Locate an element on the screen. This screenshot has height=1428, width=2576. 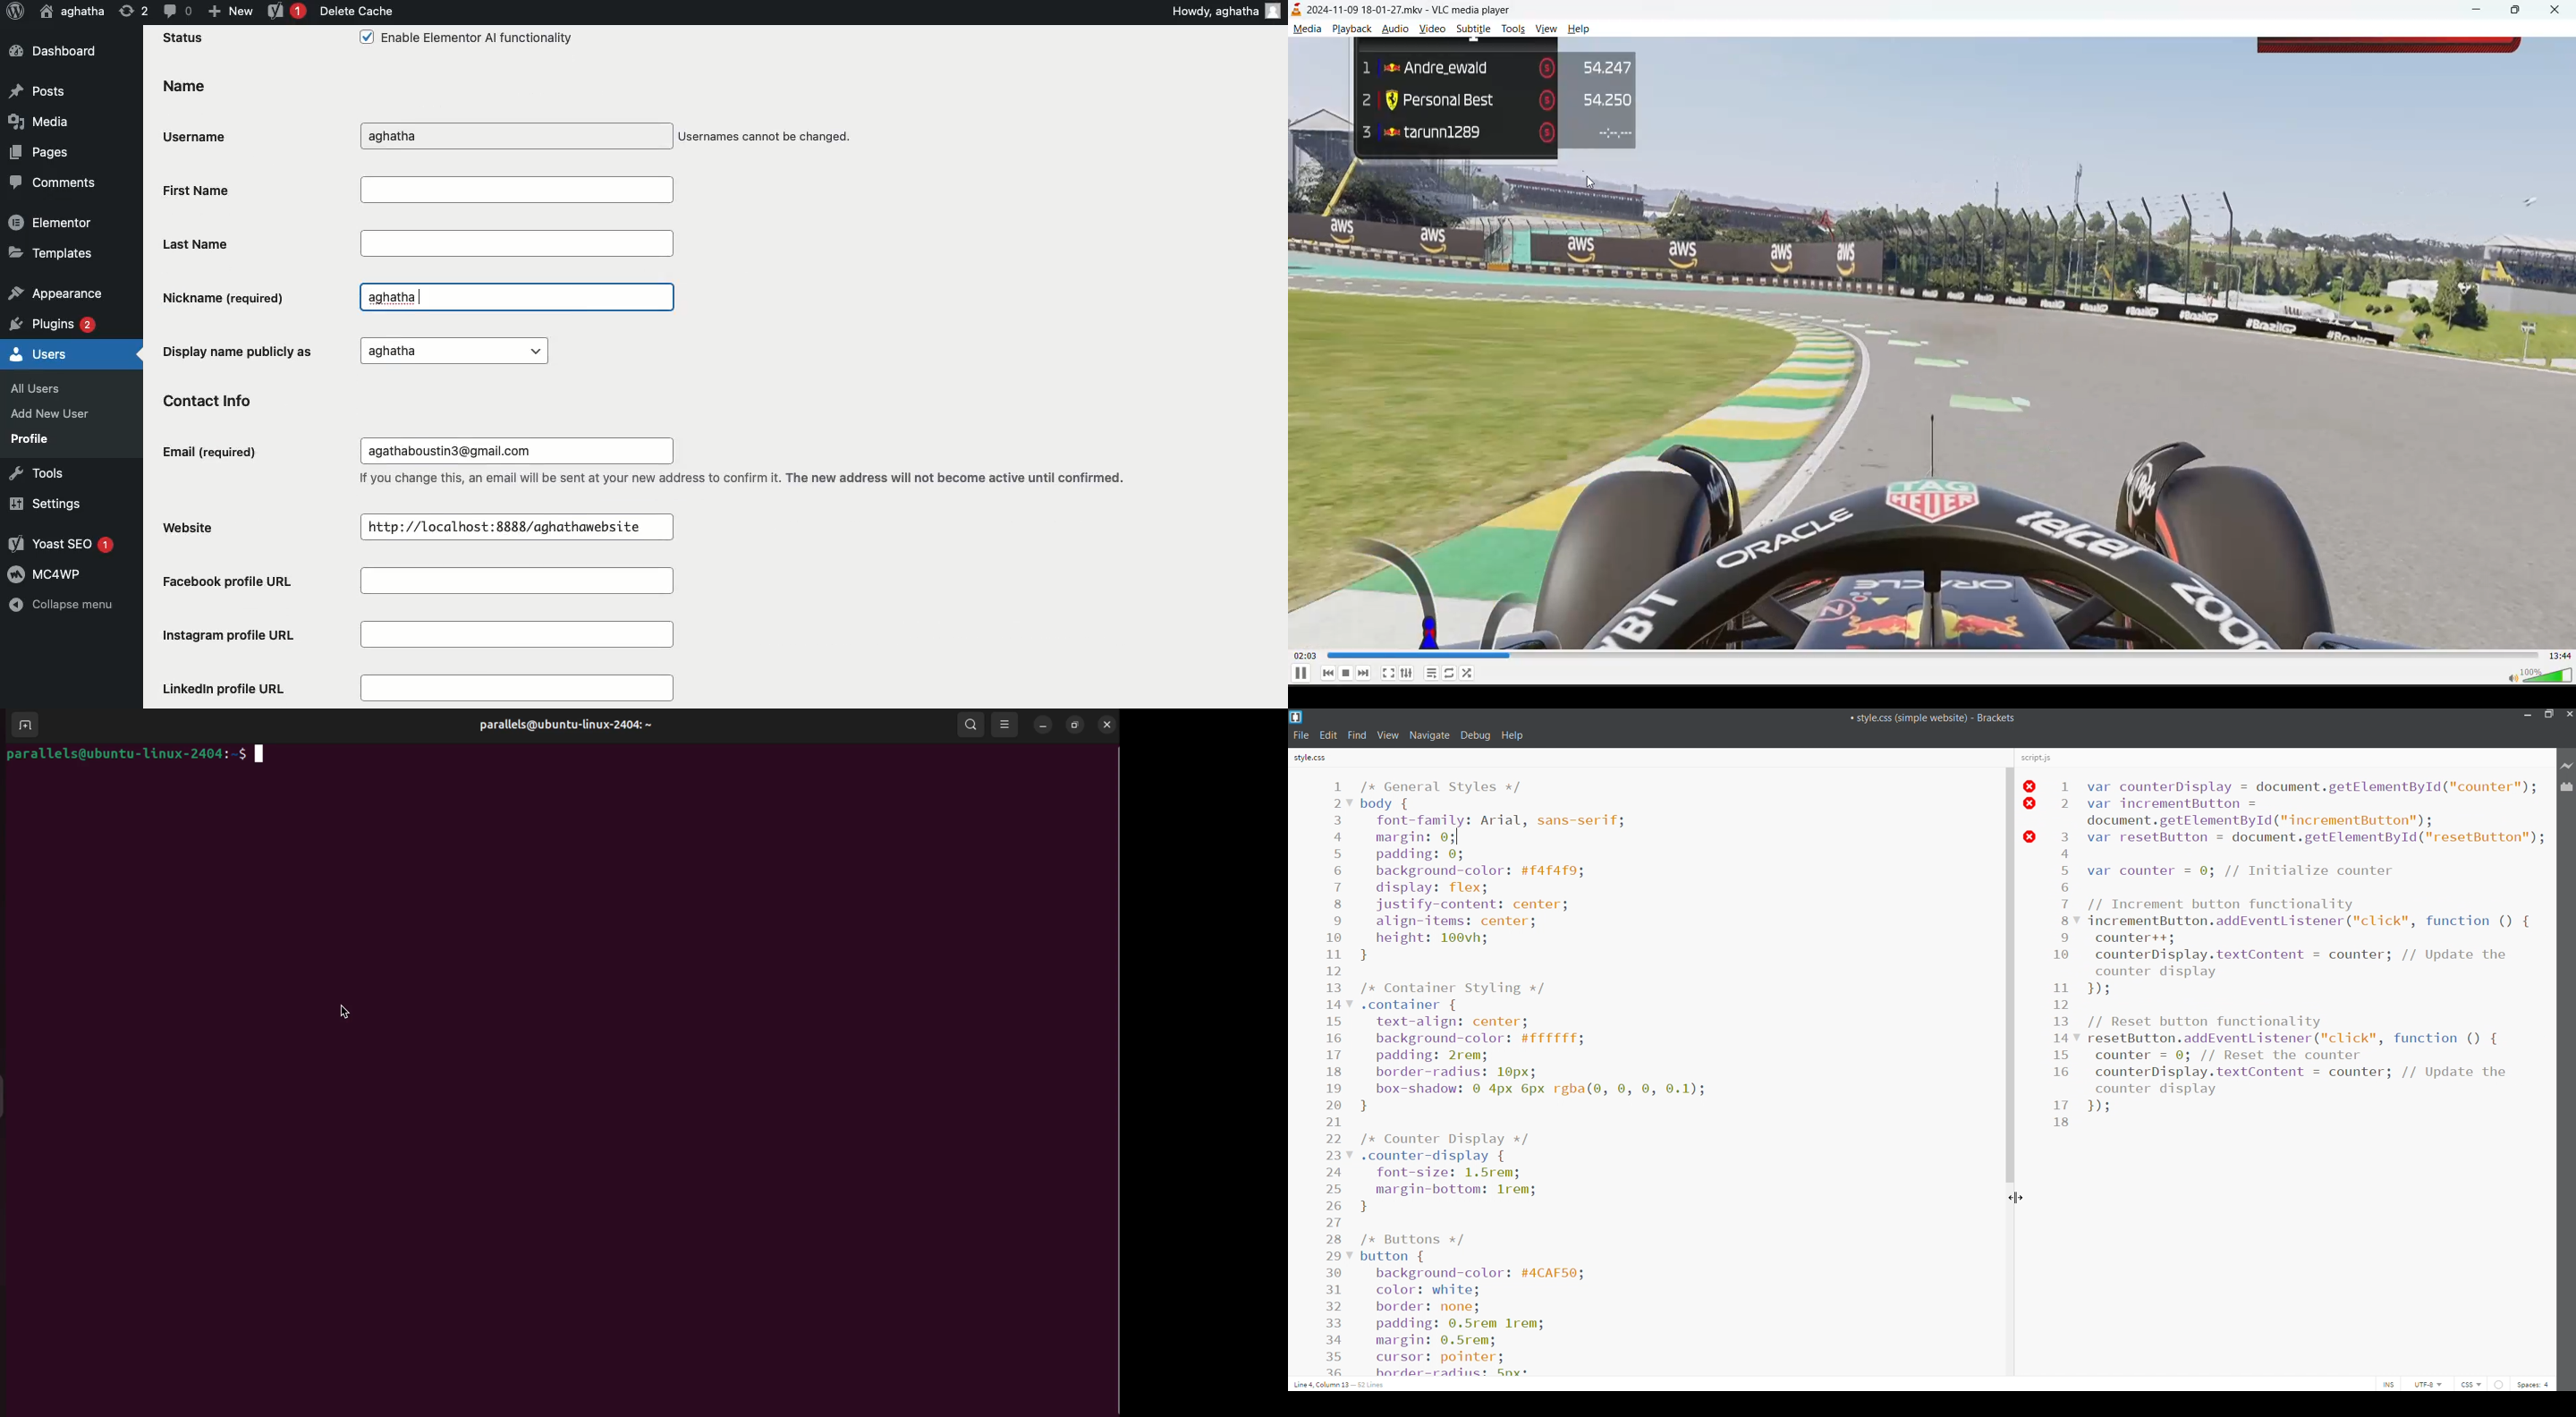
script.js is located at coordinates (2043, 757).